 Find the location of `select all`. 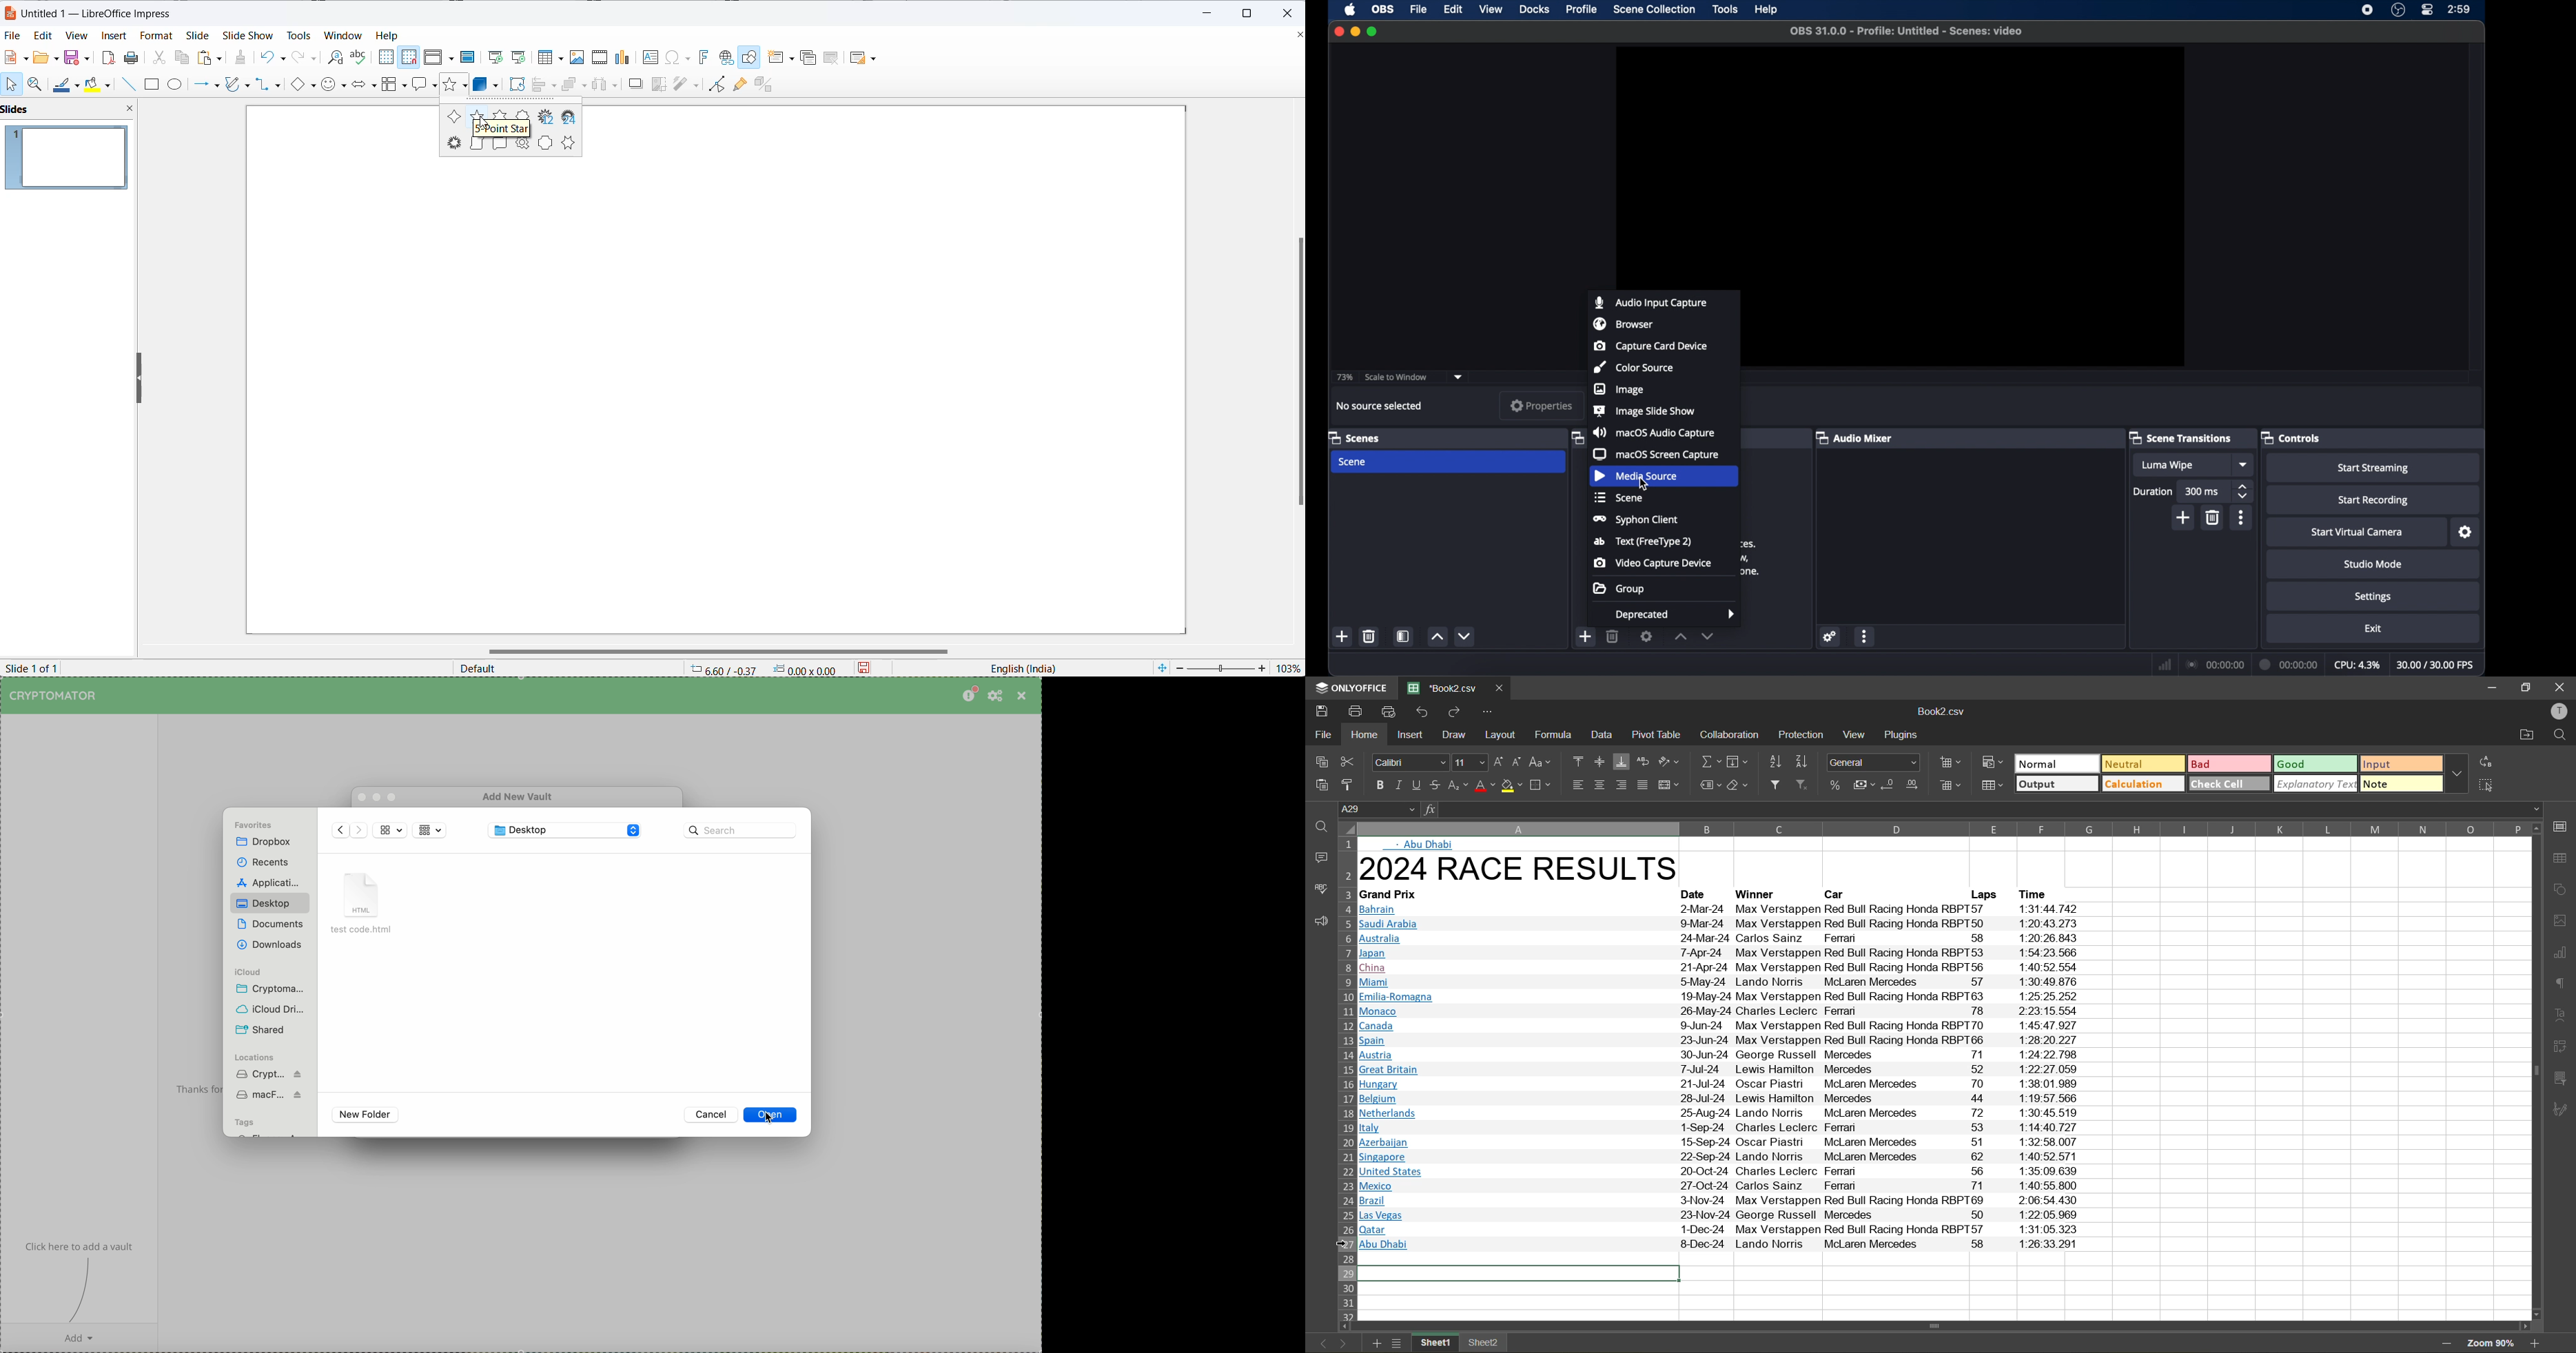

select all is located at coordinates (2488, 784).